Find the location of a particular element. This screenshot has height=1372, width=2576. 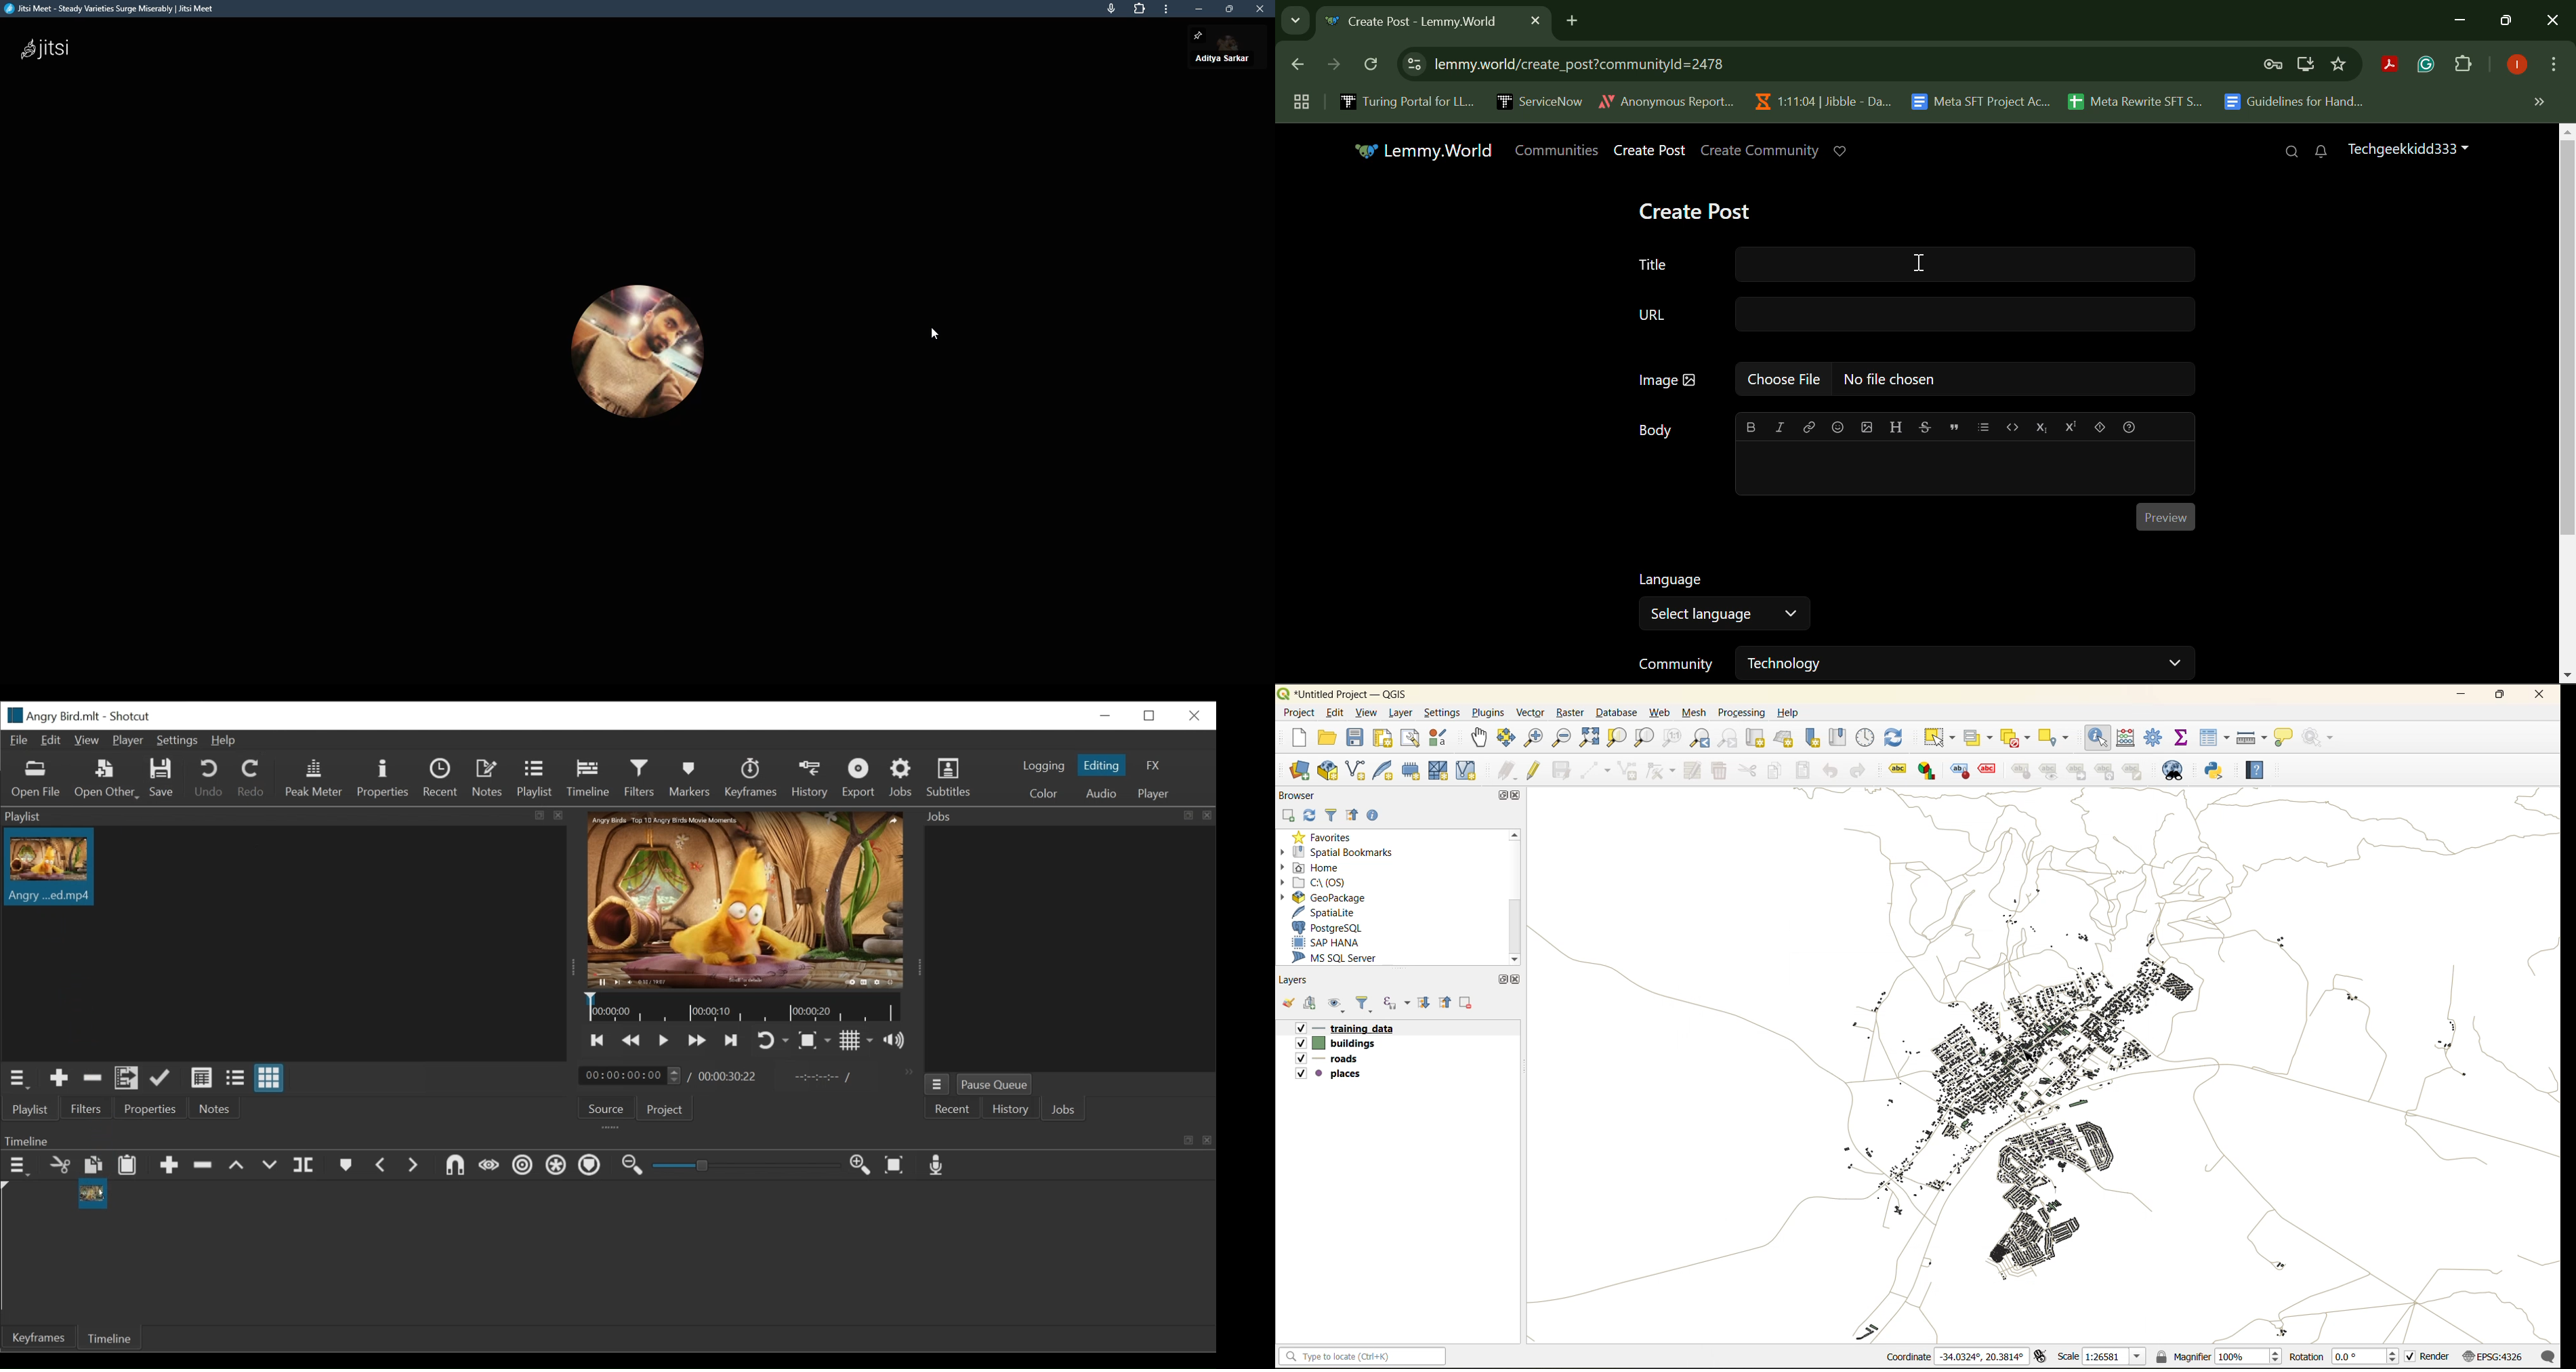

emoji is located at coordinates (1839, 427).